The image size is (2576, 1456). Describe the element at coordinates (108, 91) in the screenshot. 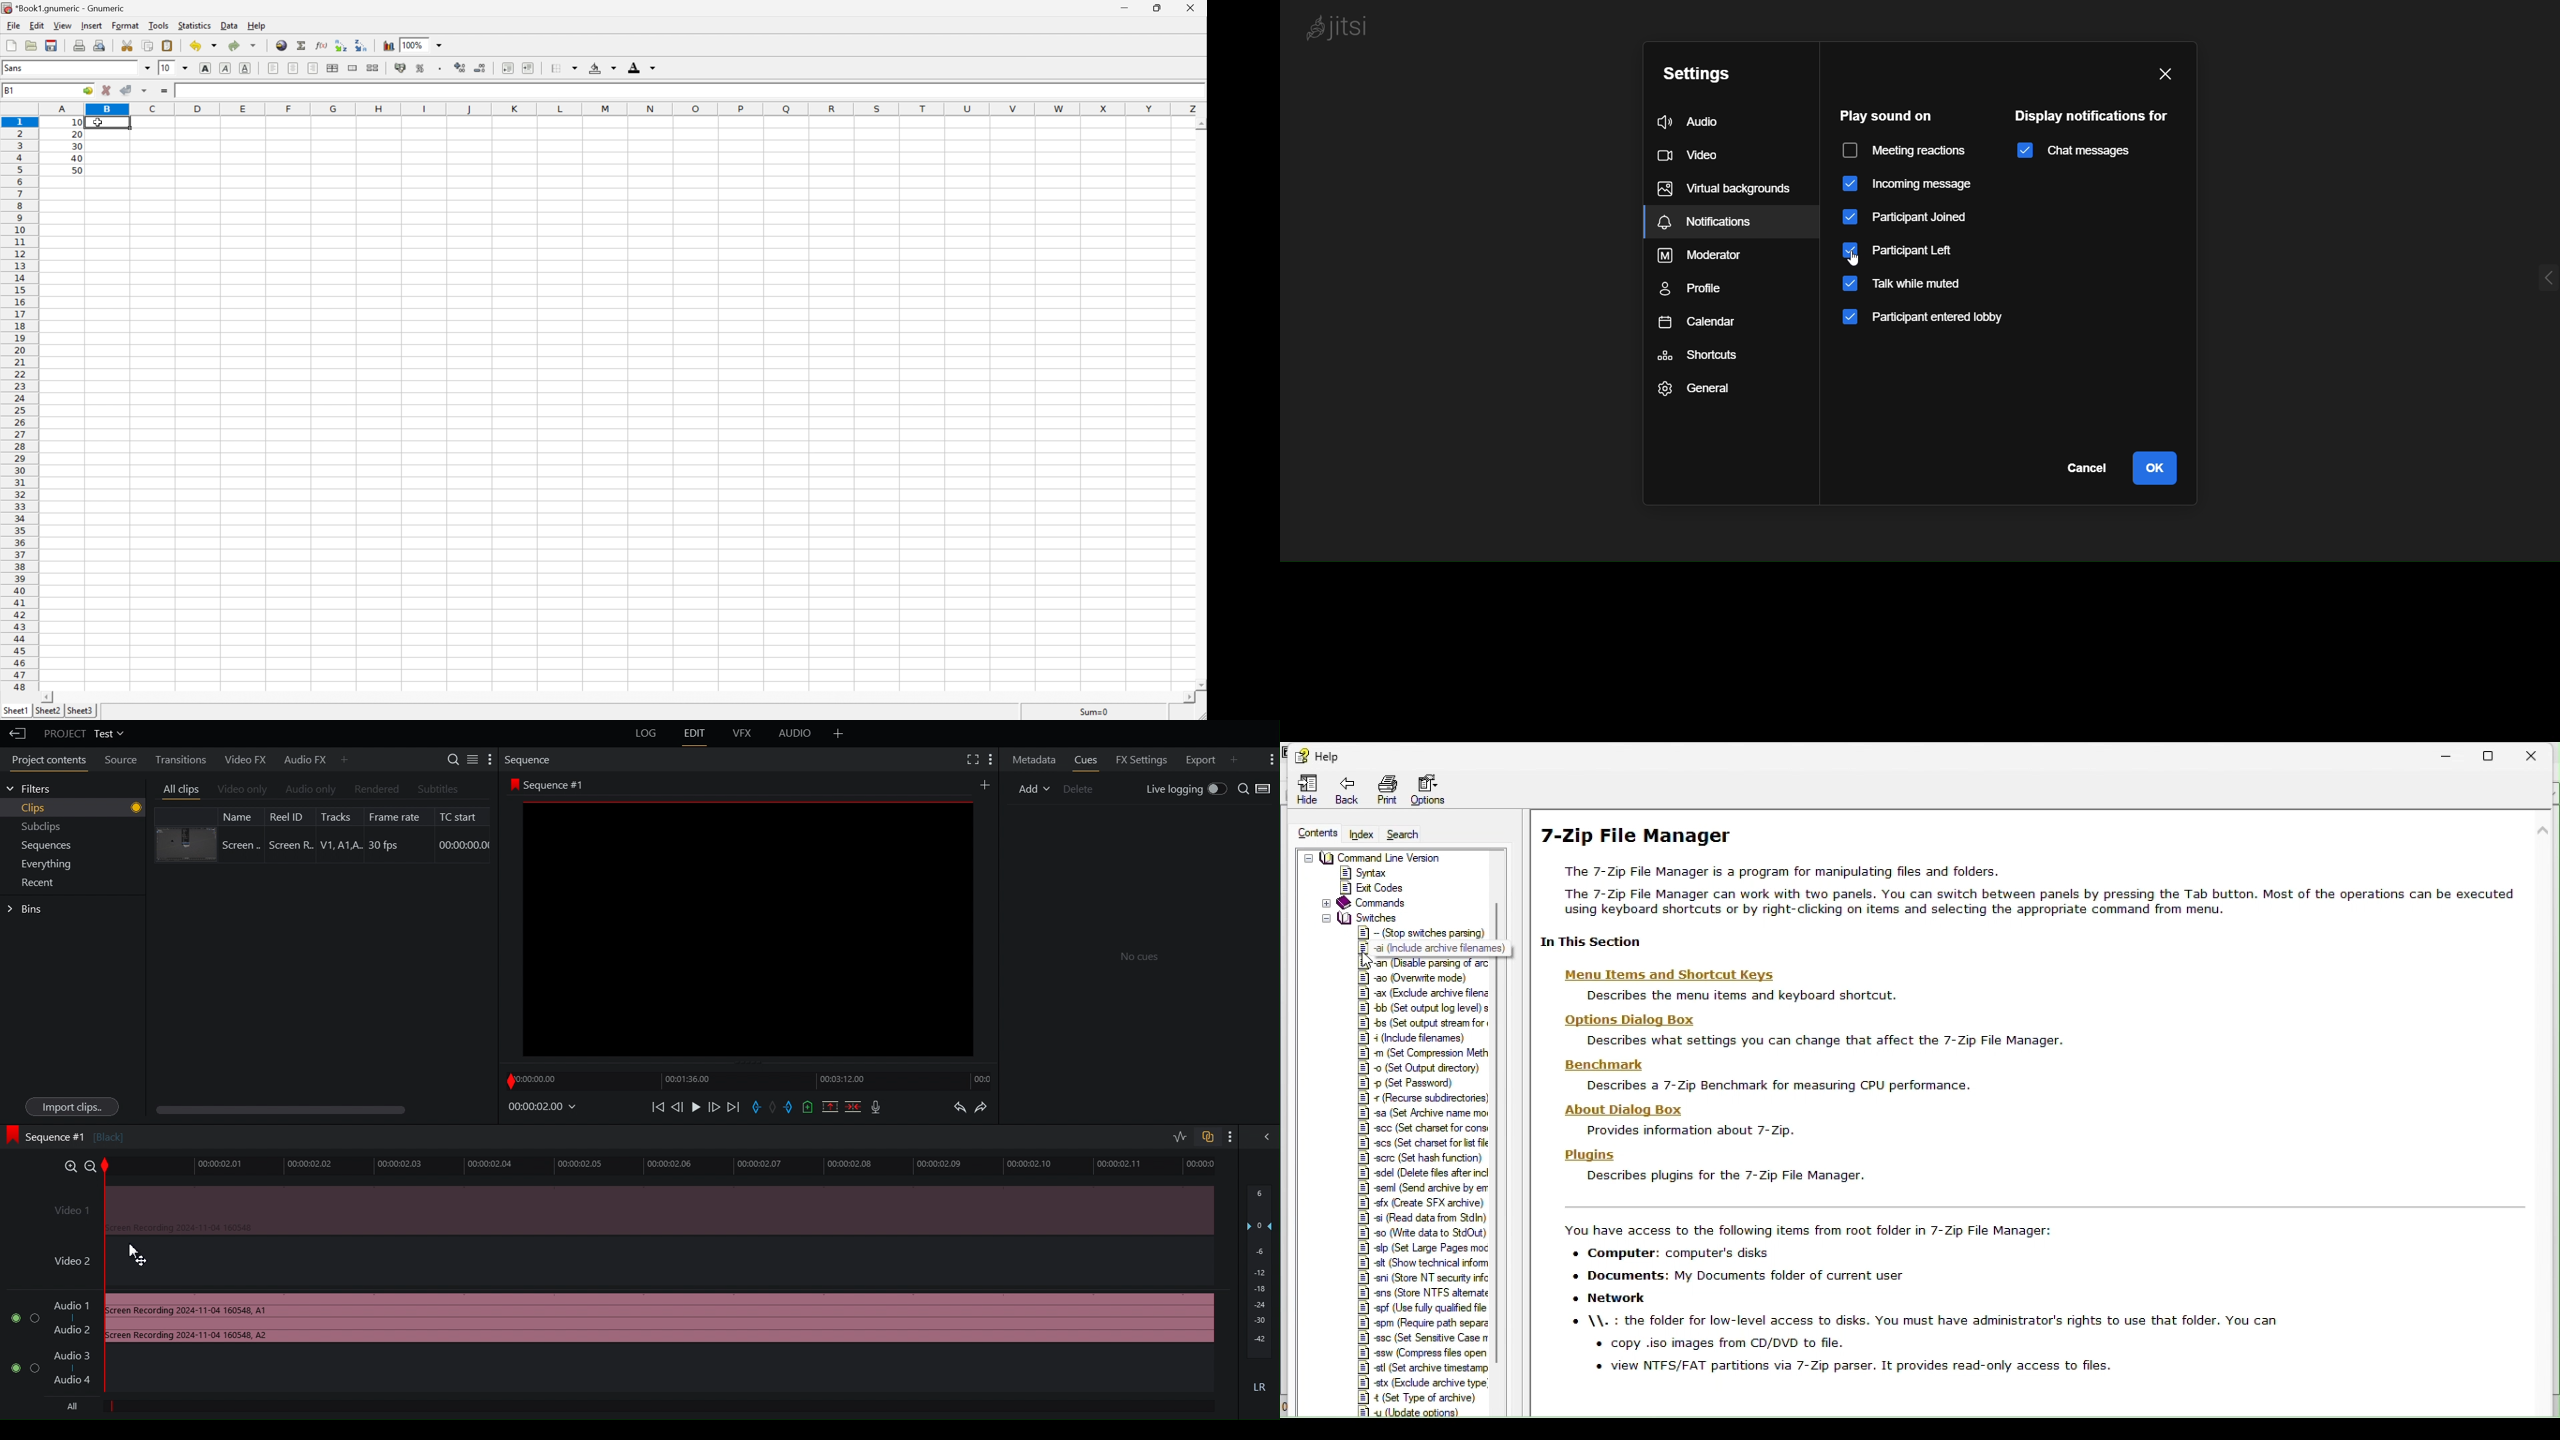

I see `Cancel changes` at that location.